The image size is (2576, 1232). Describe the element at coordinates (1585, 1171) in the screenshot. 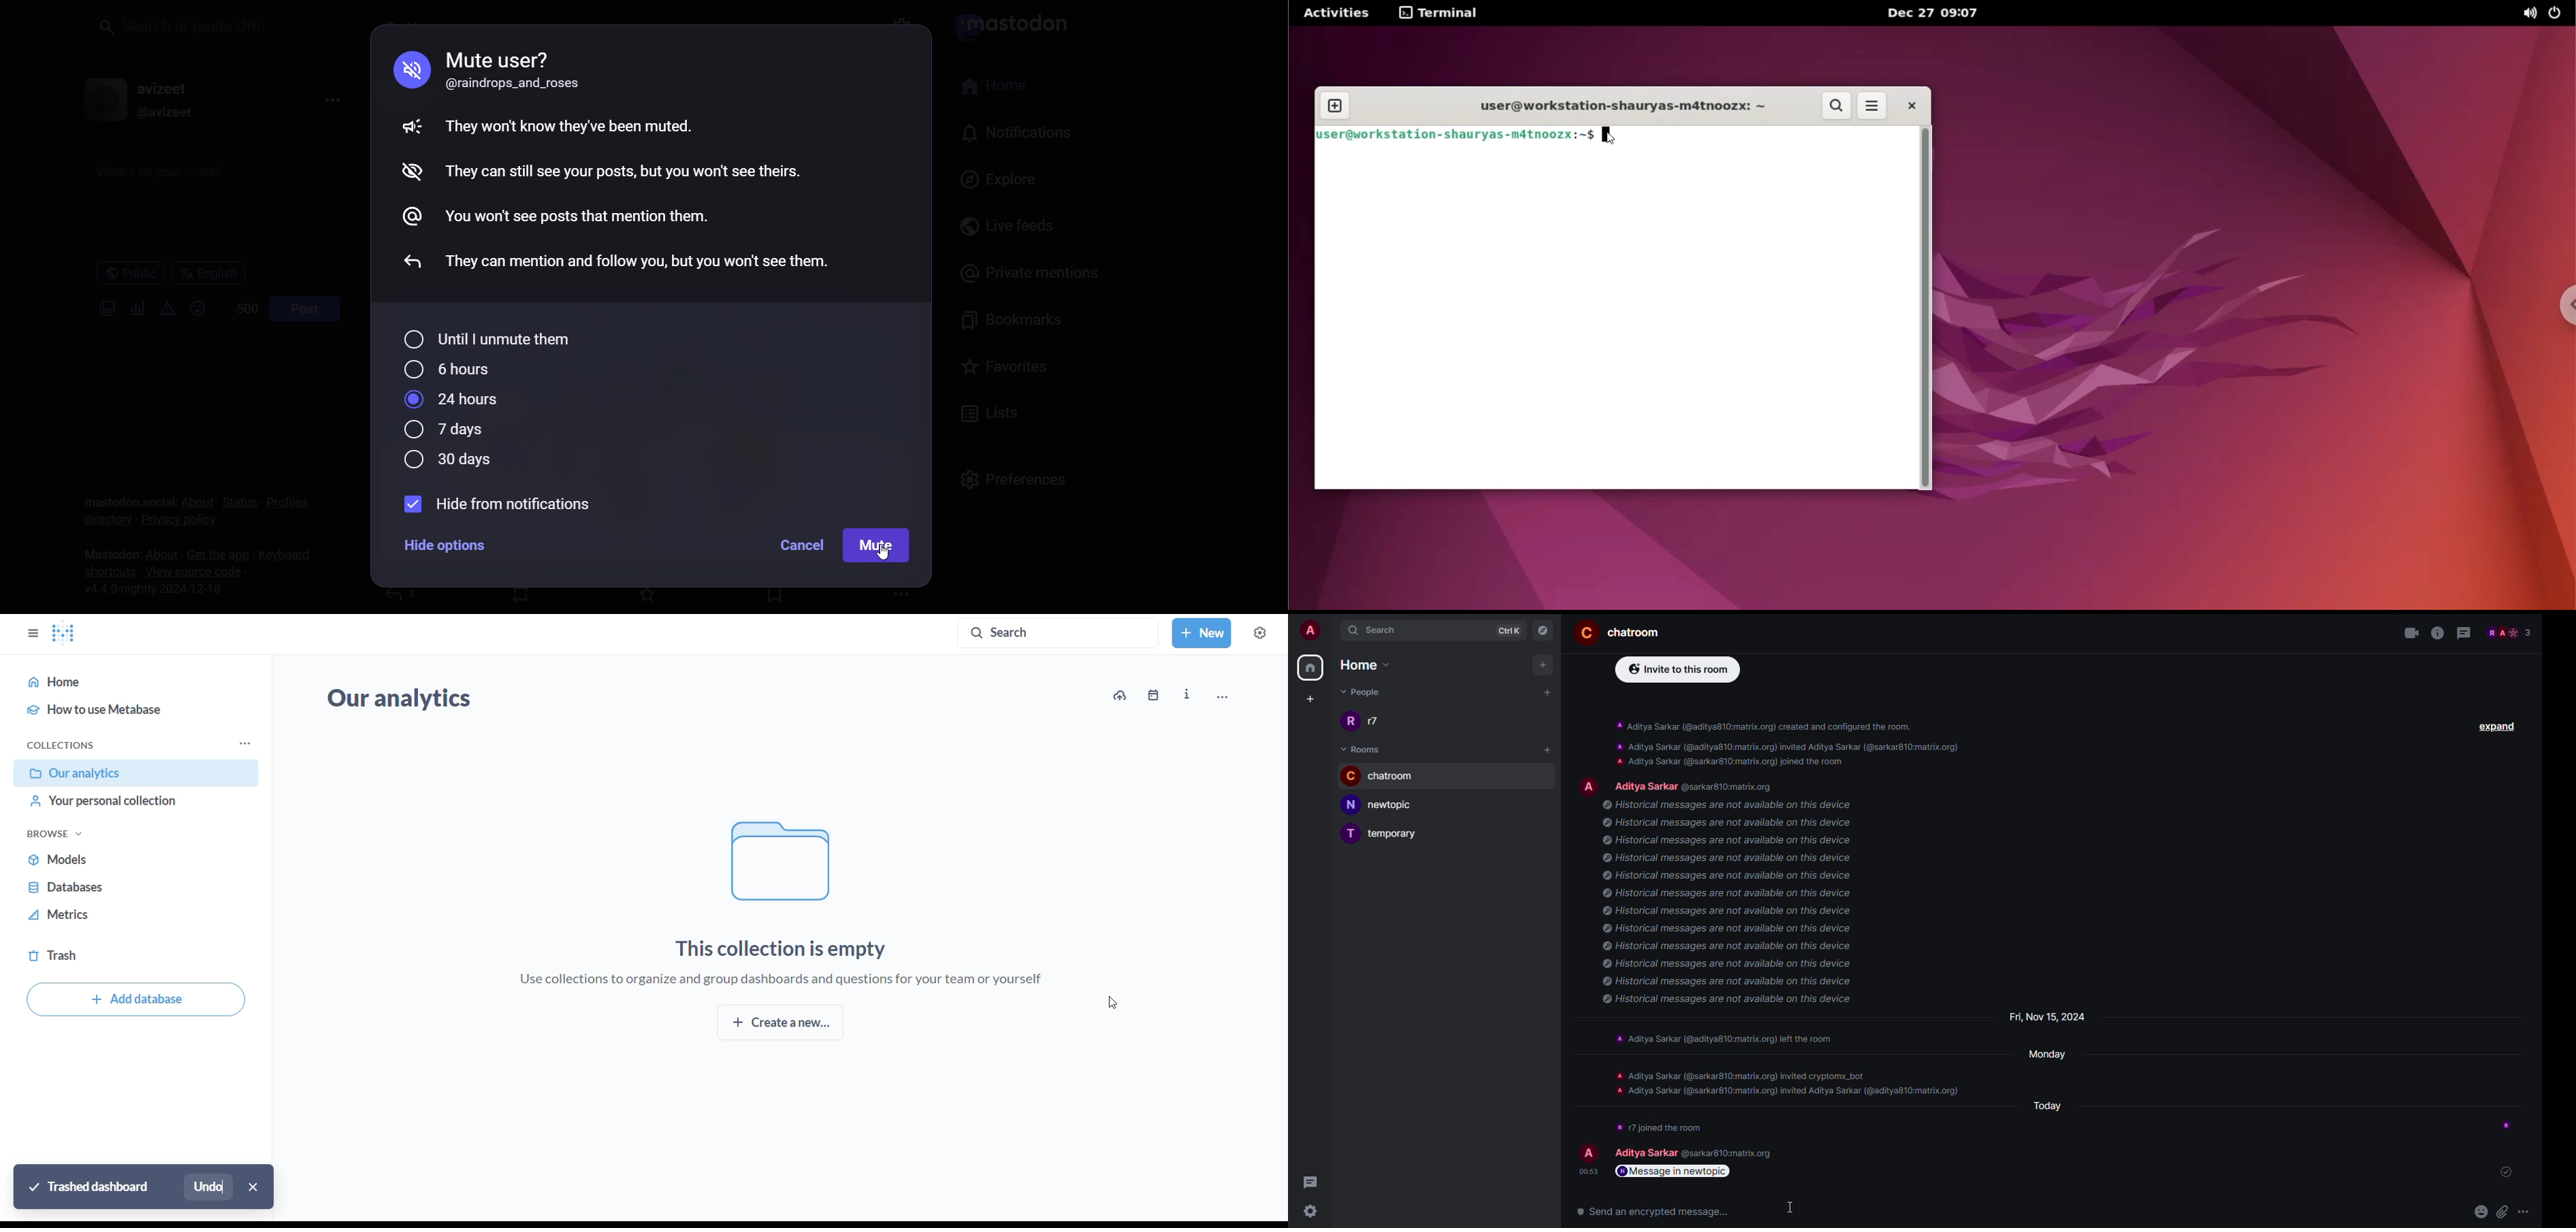

I see `time` at that location.